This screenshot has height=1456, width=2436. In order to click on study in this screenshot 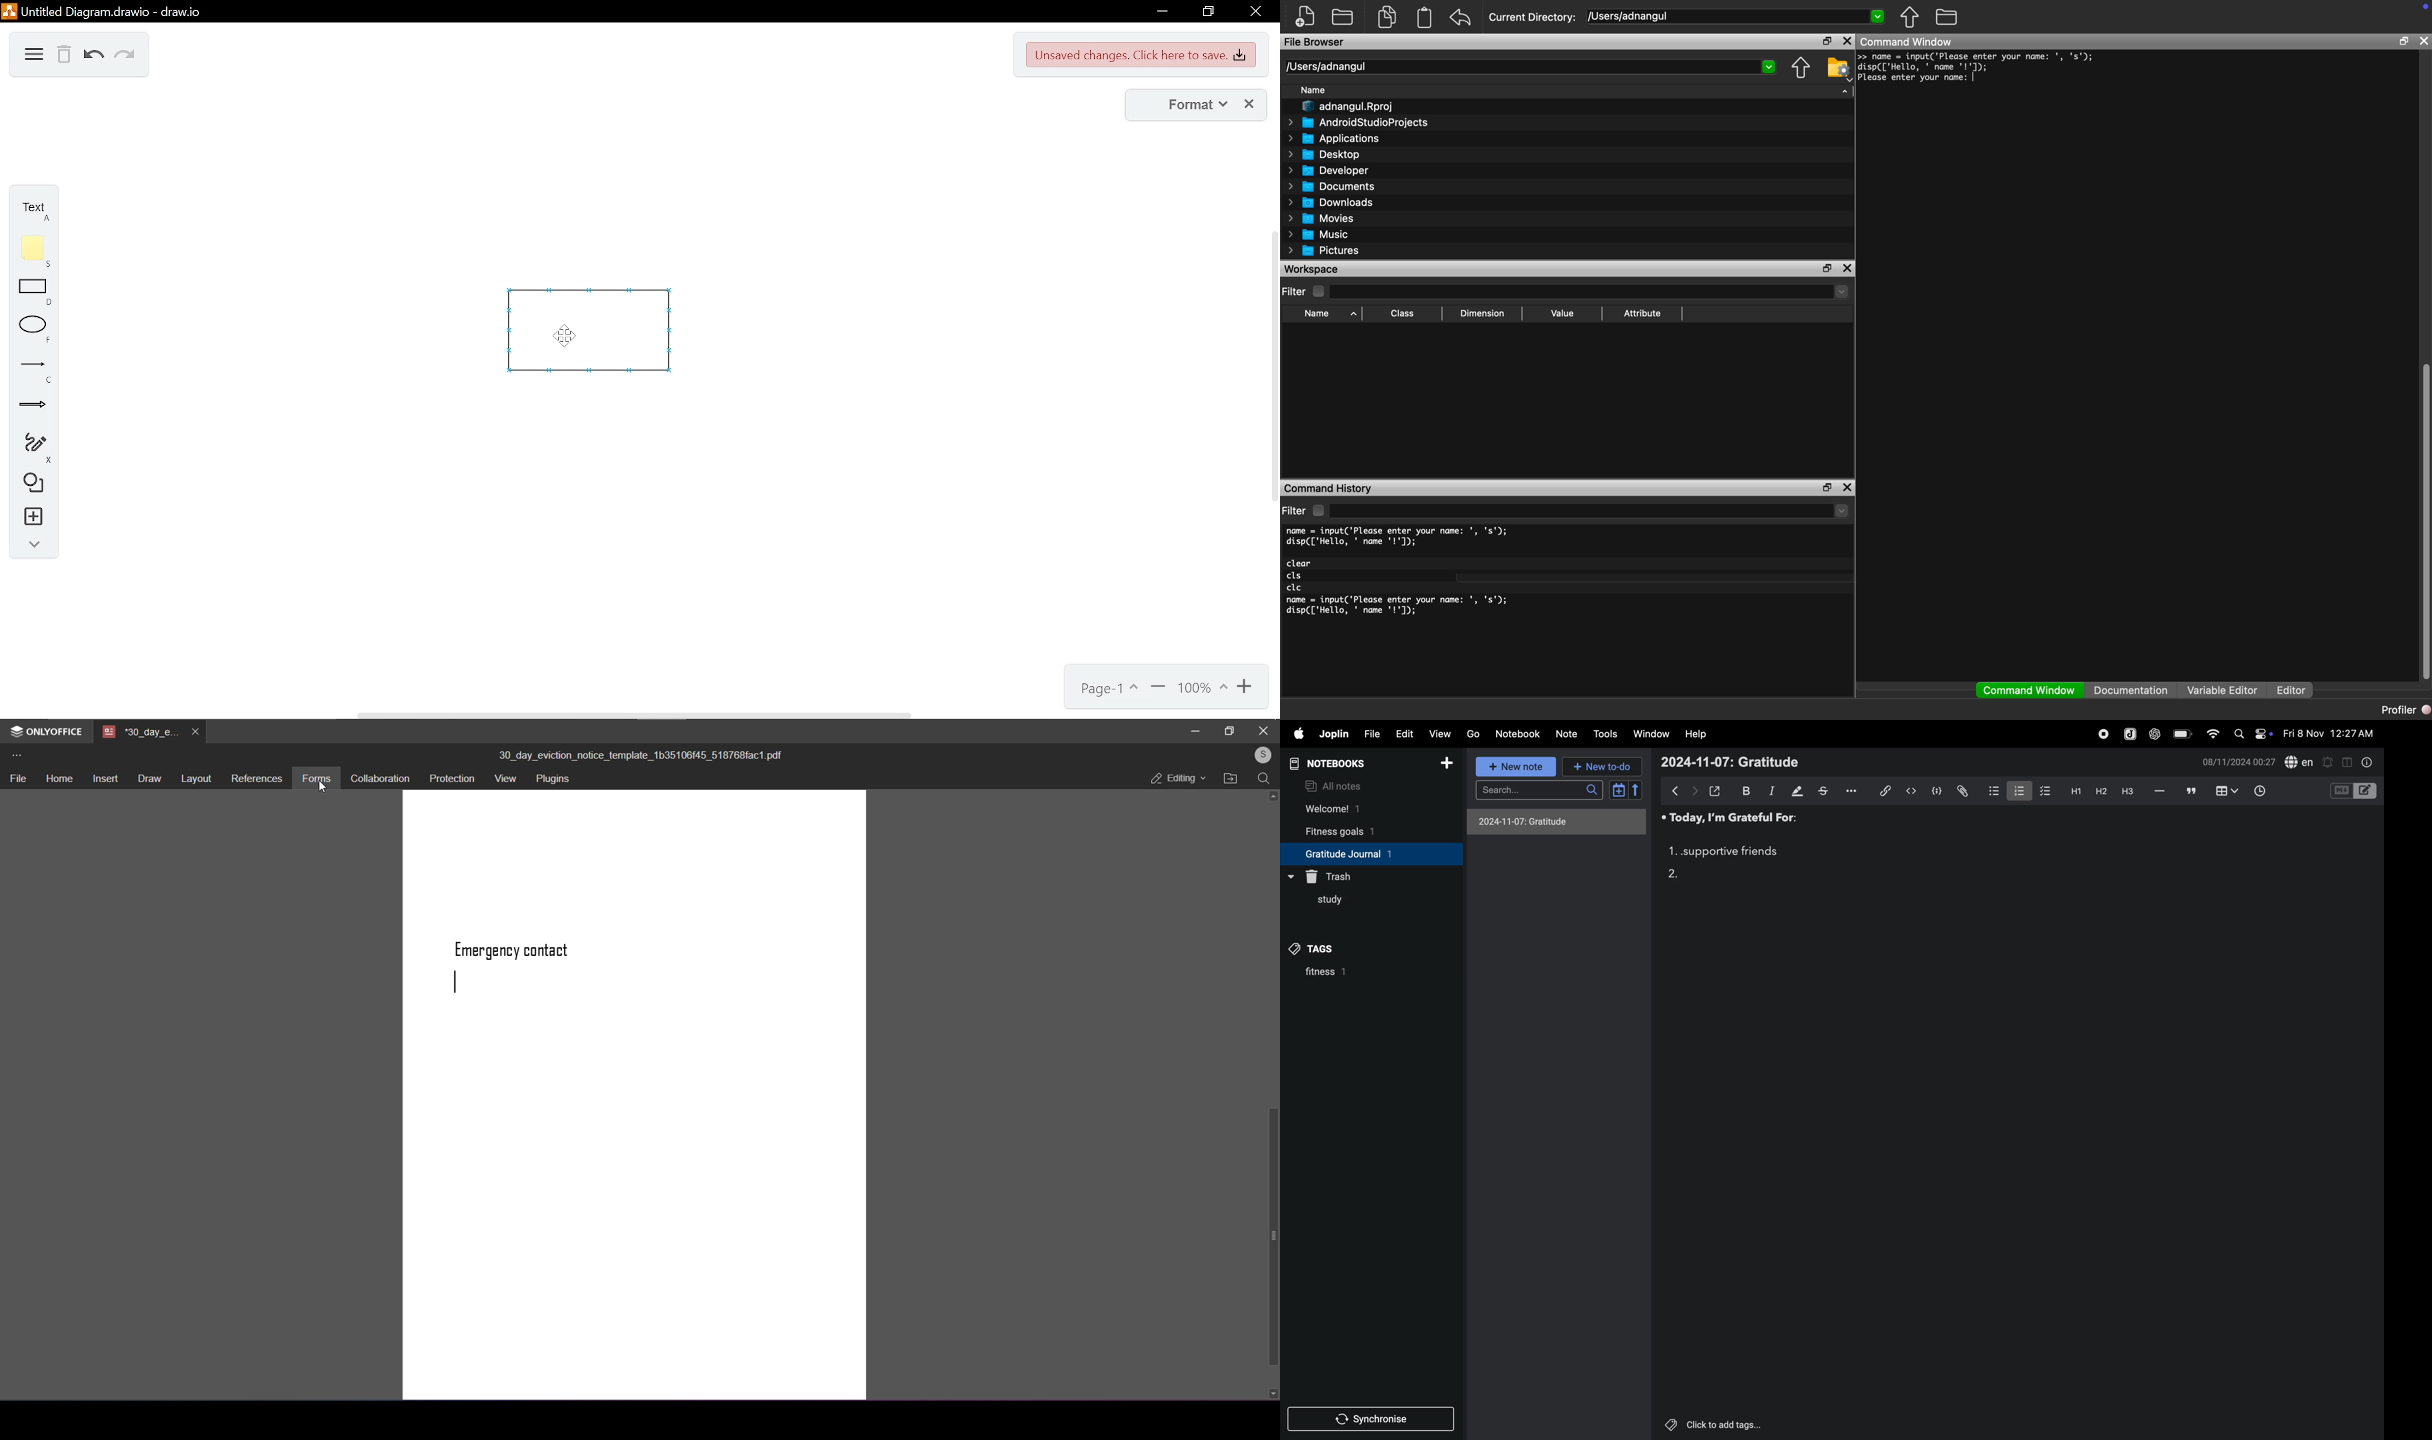, I will do `click(1323, 903)`.